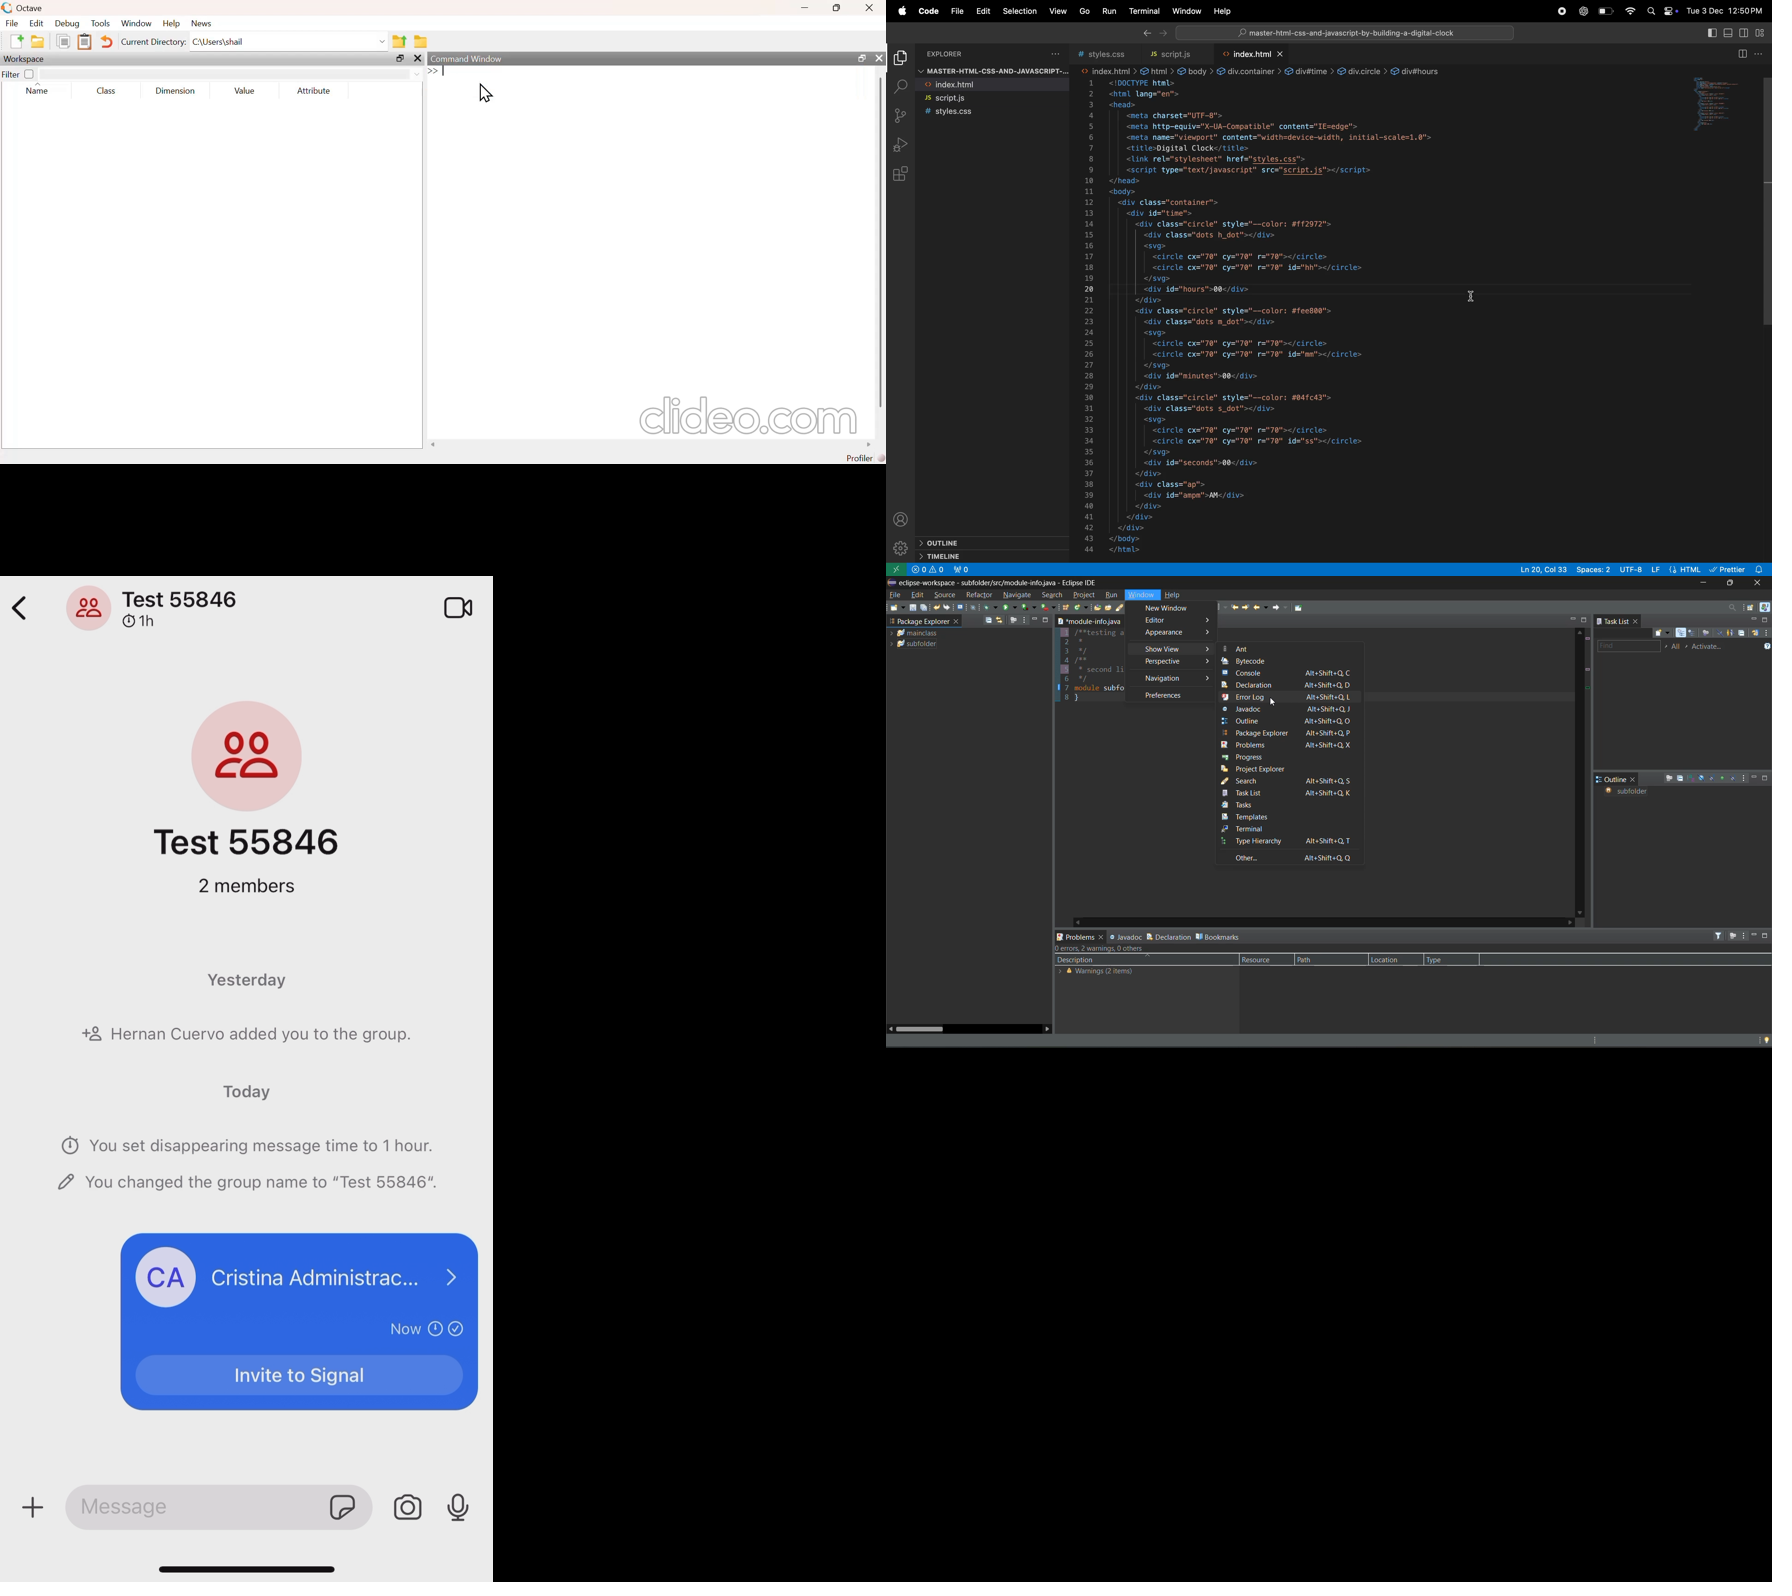 This screenshot has height=1596, width=1792. Describe the element at coordinates (1077, 935) in the screenshot. I see `problems` at that location.